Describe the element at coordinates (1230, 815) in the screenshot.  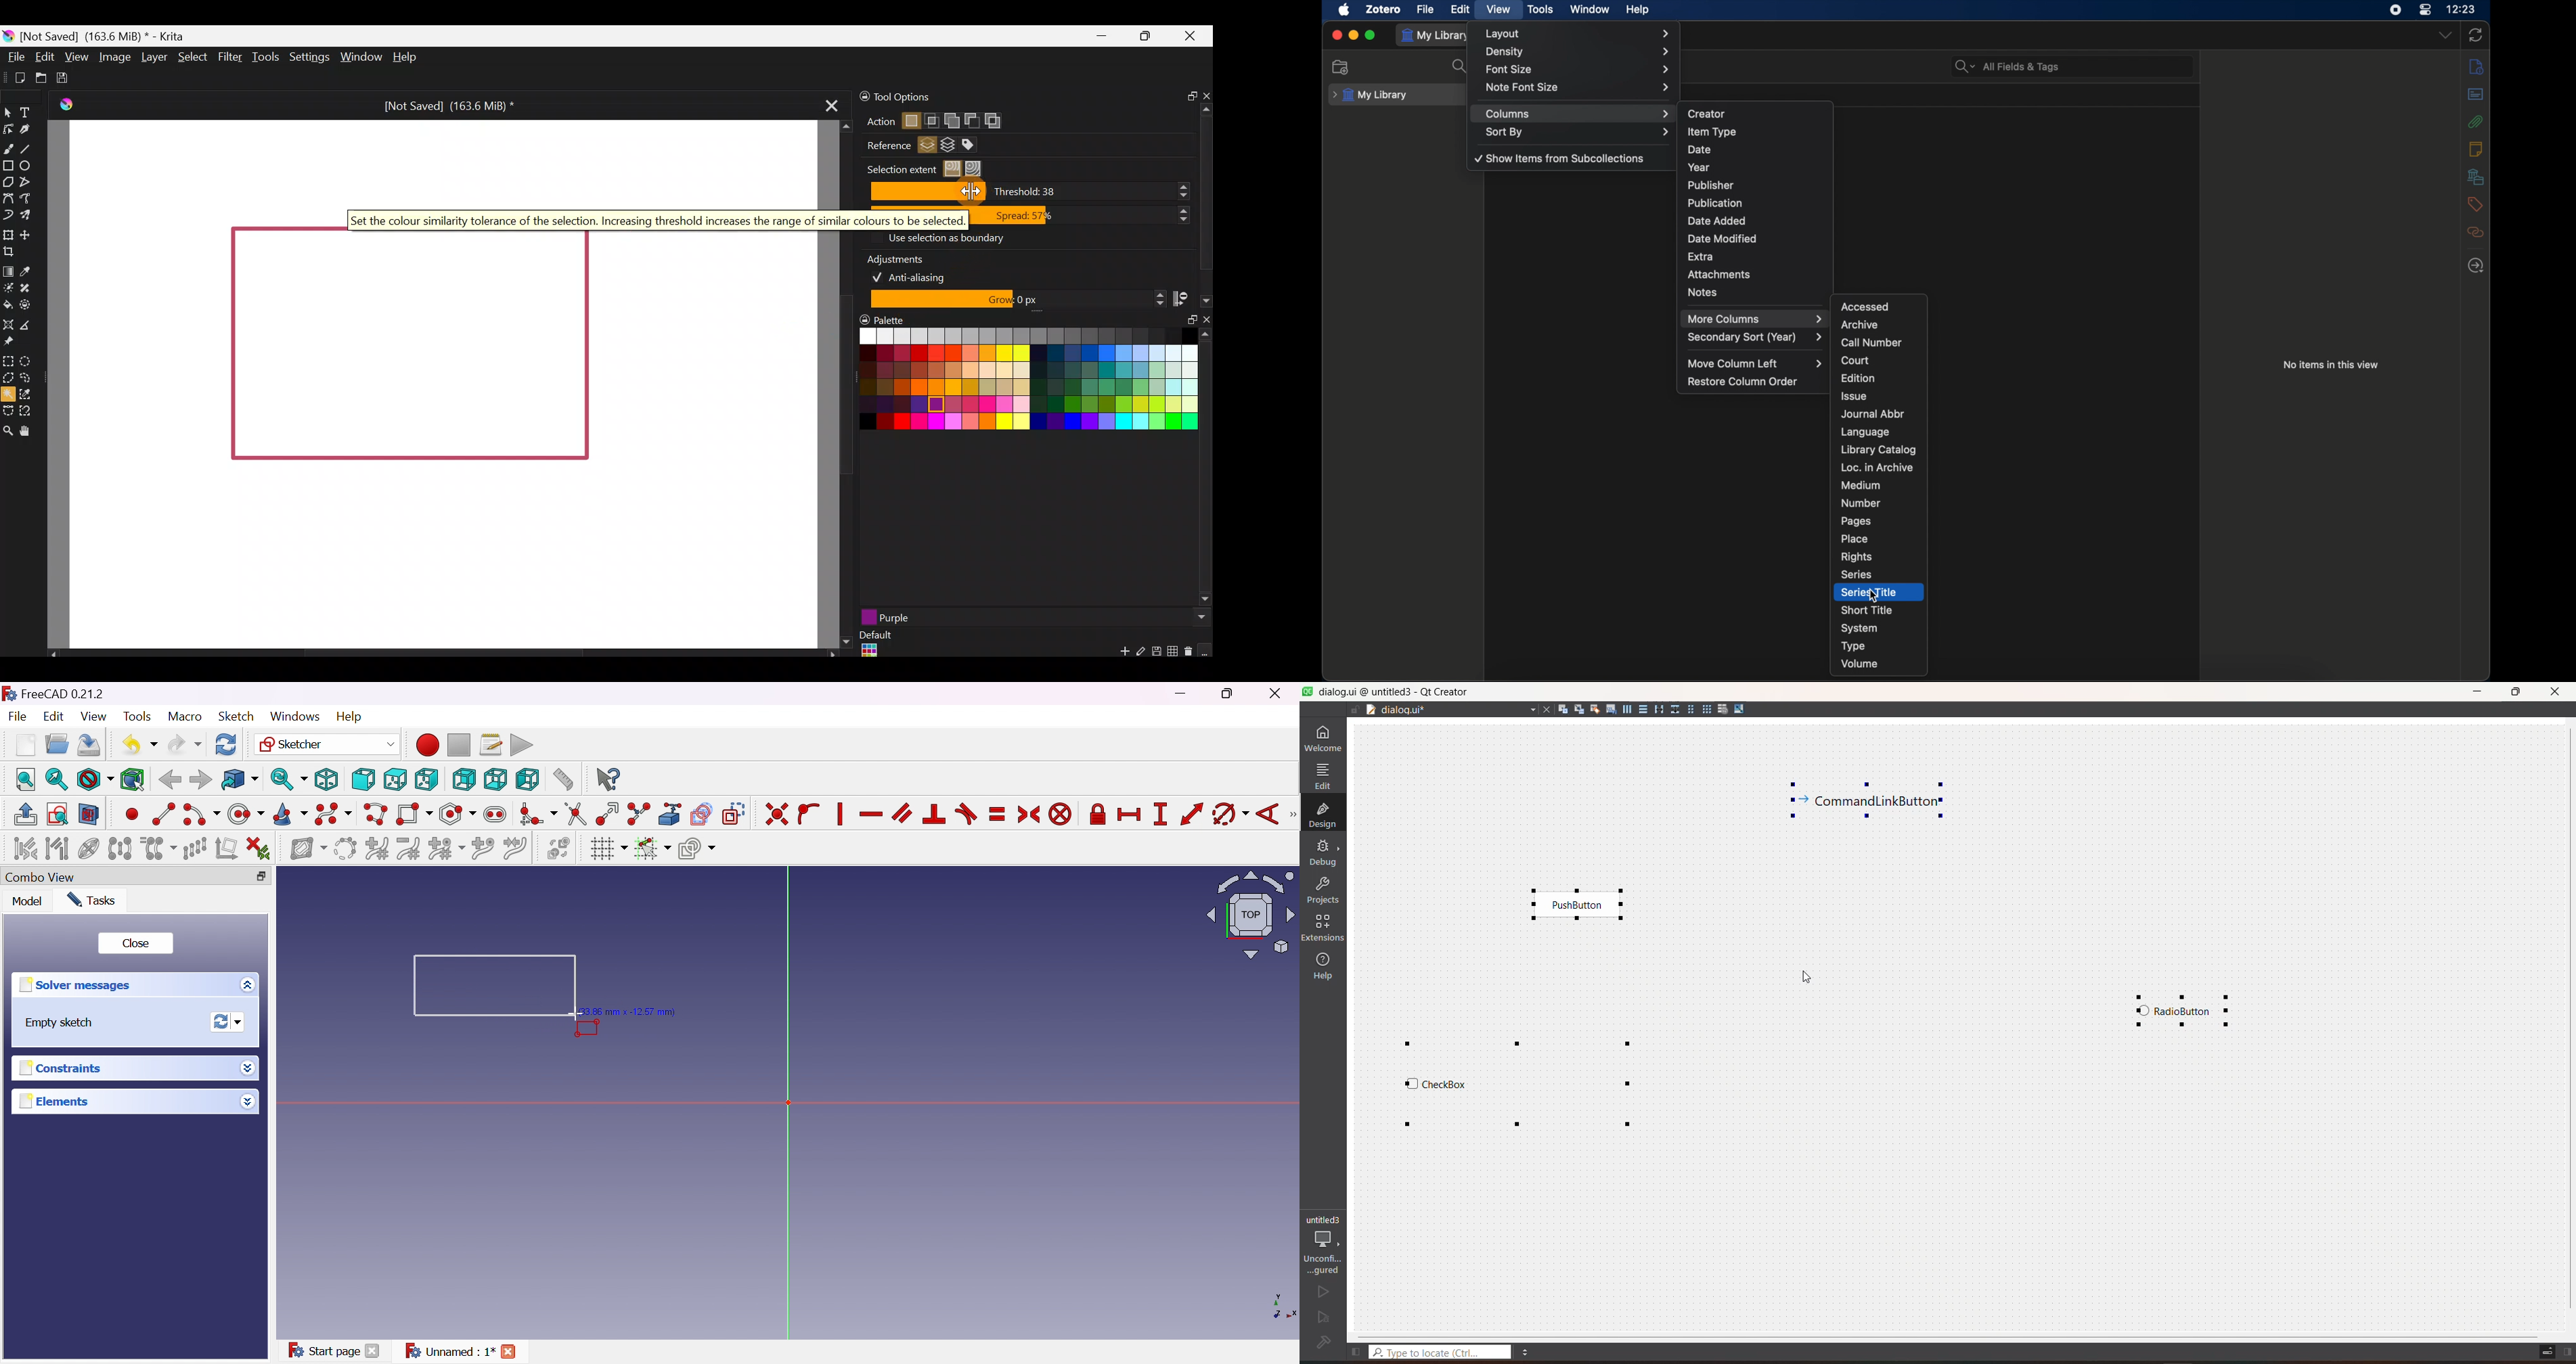
I see `Constrain arc or circle` at that location.